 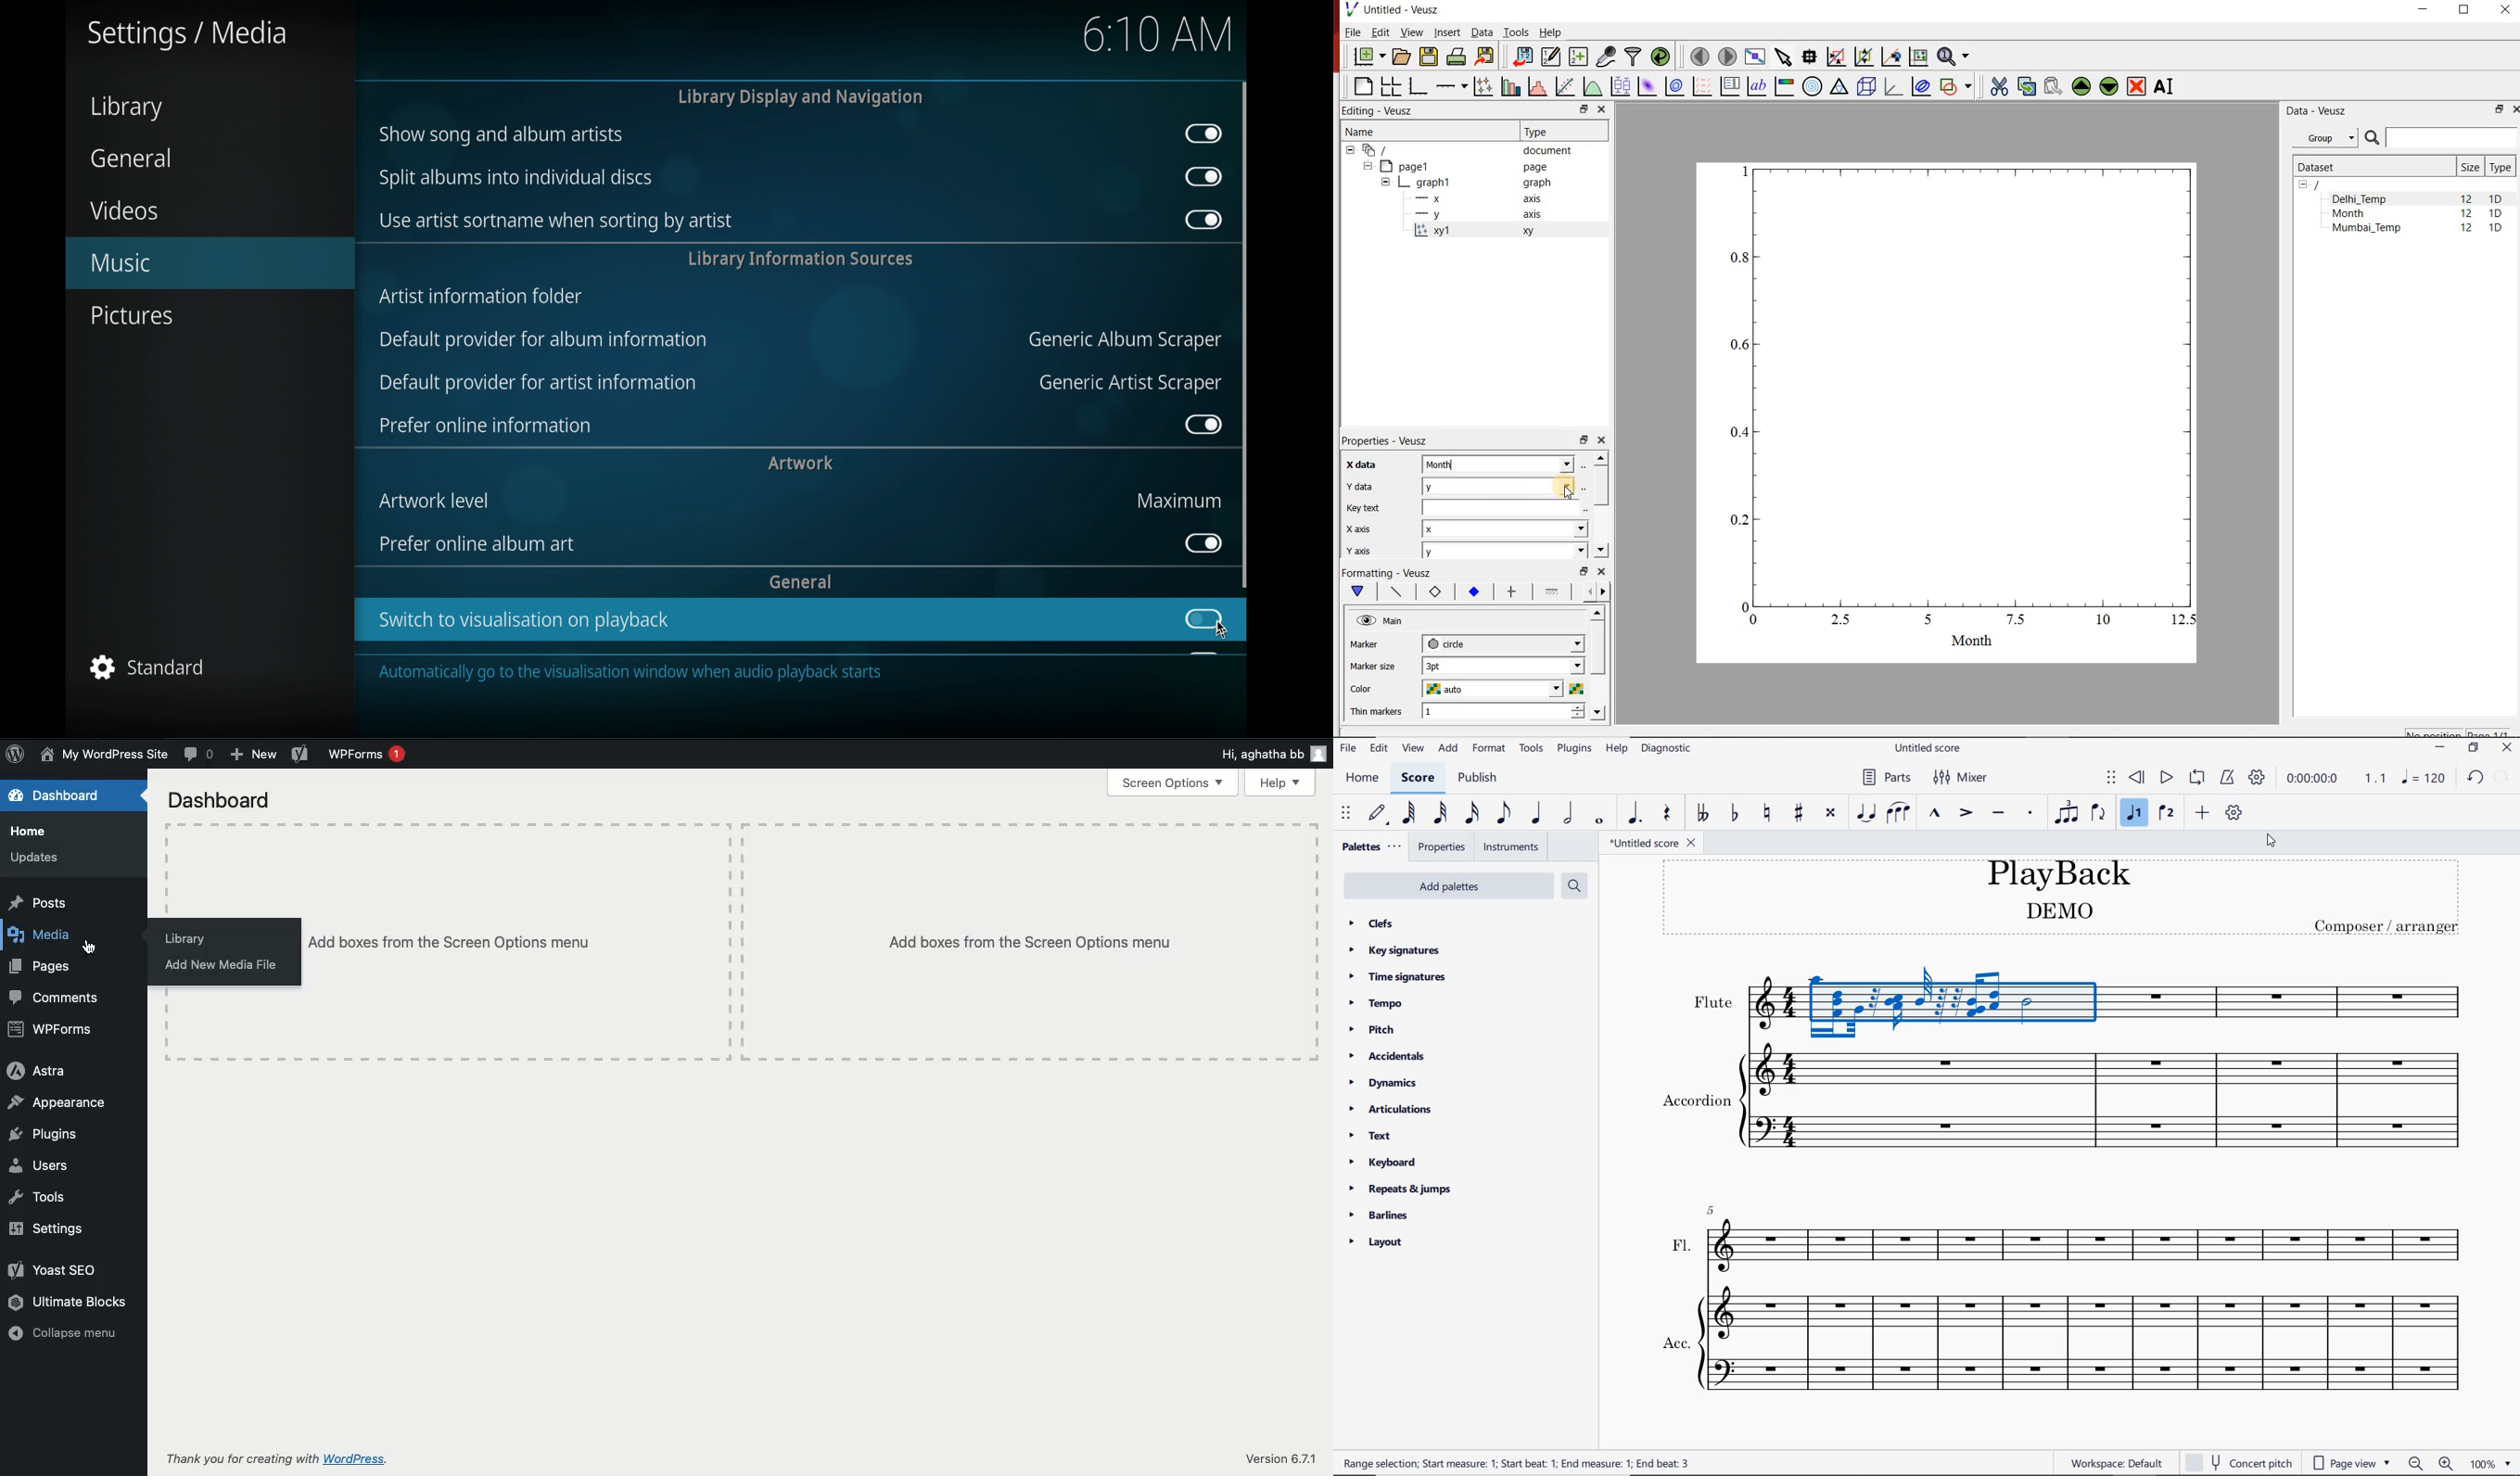 I want to click on Collapse menu, so click(x=66, y=1332).